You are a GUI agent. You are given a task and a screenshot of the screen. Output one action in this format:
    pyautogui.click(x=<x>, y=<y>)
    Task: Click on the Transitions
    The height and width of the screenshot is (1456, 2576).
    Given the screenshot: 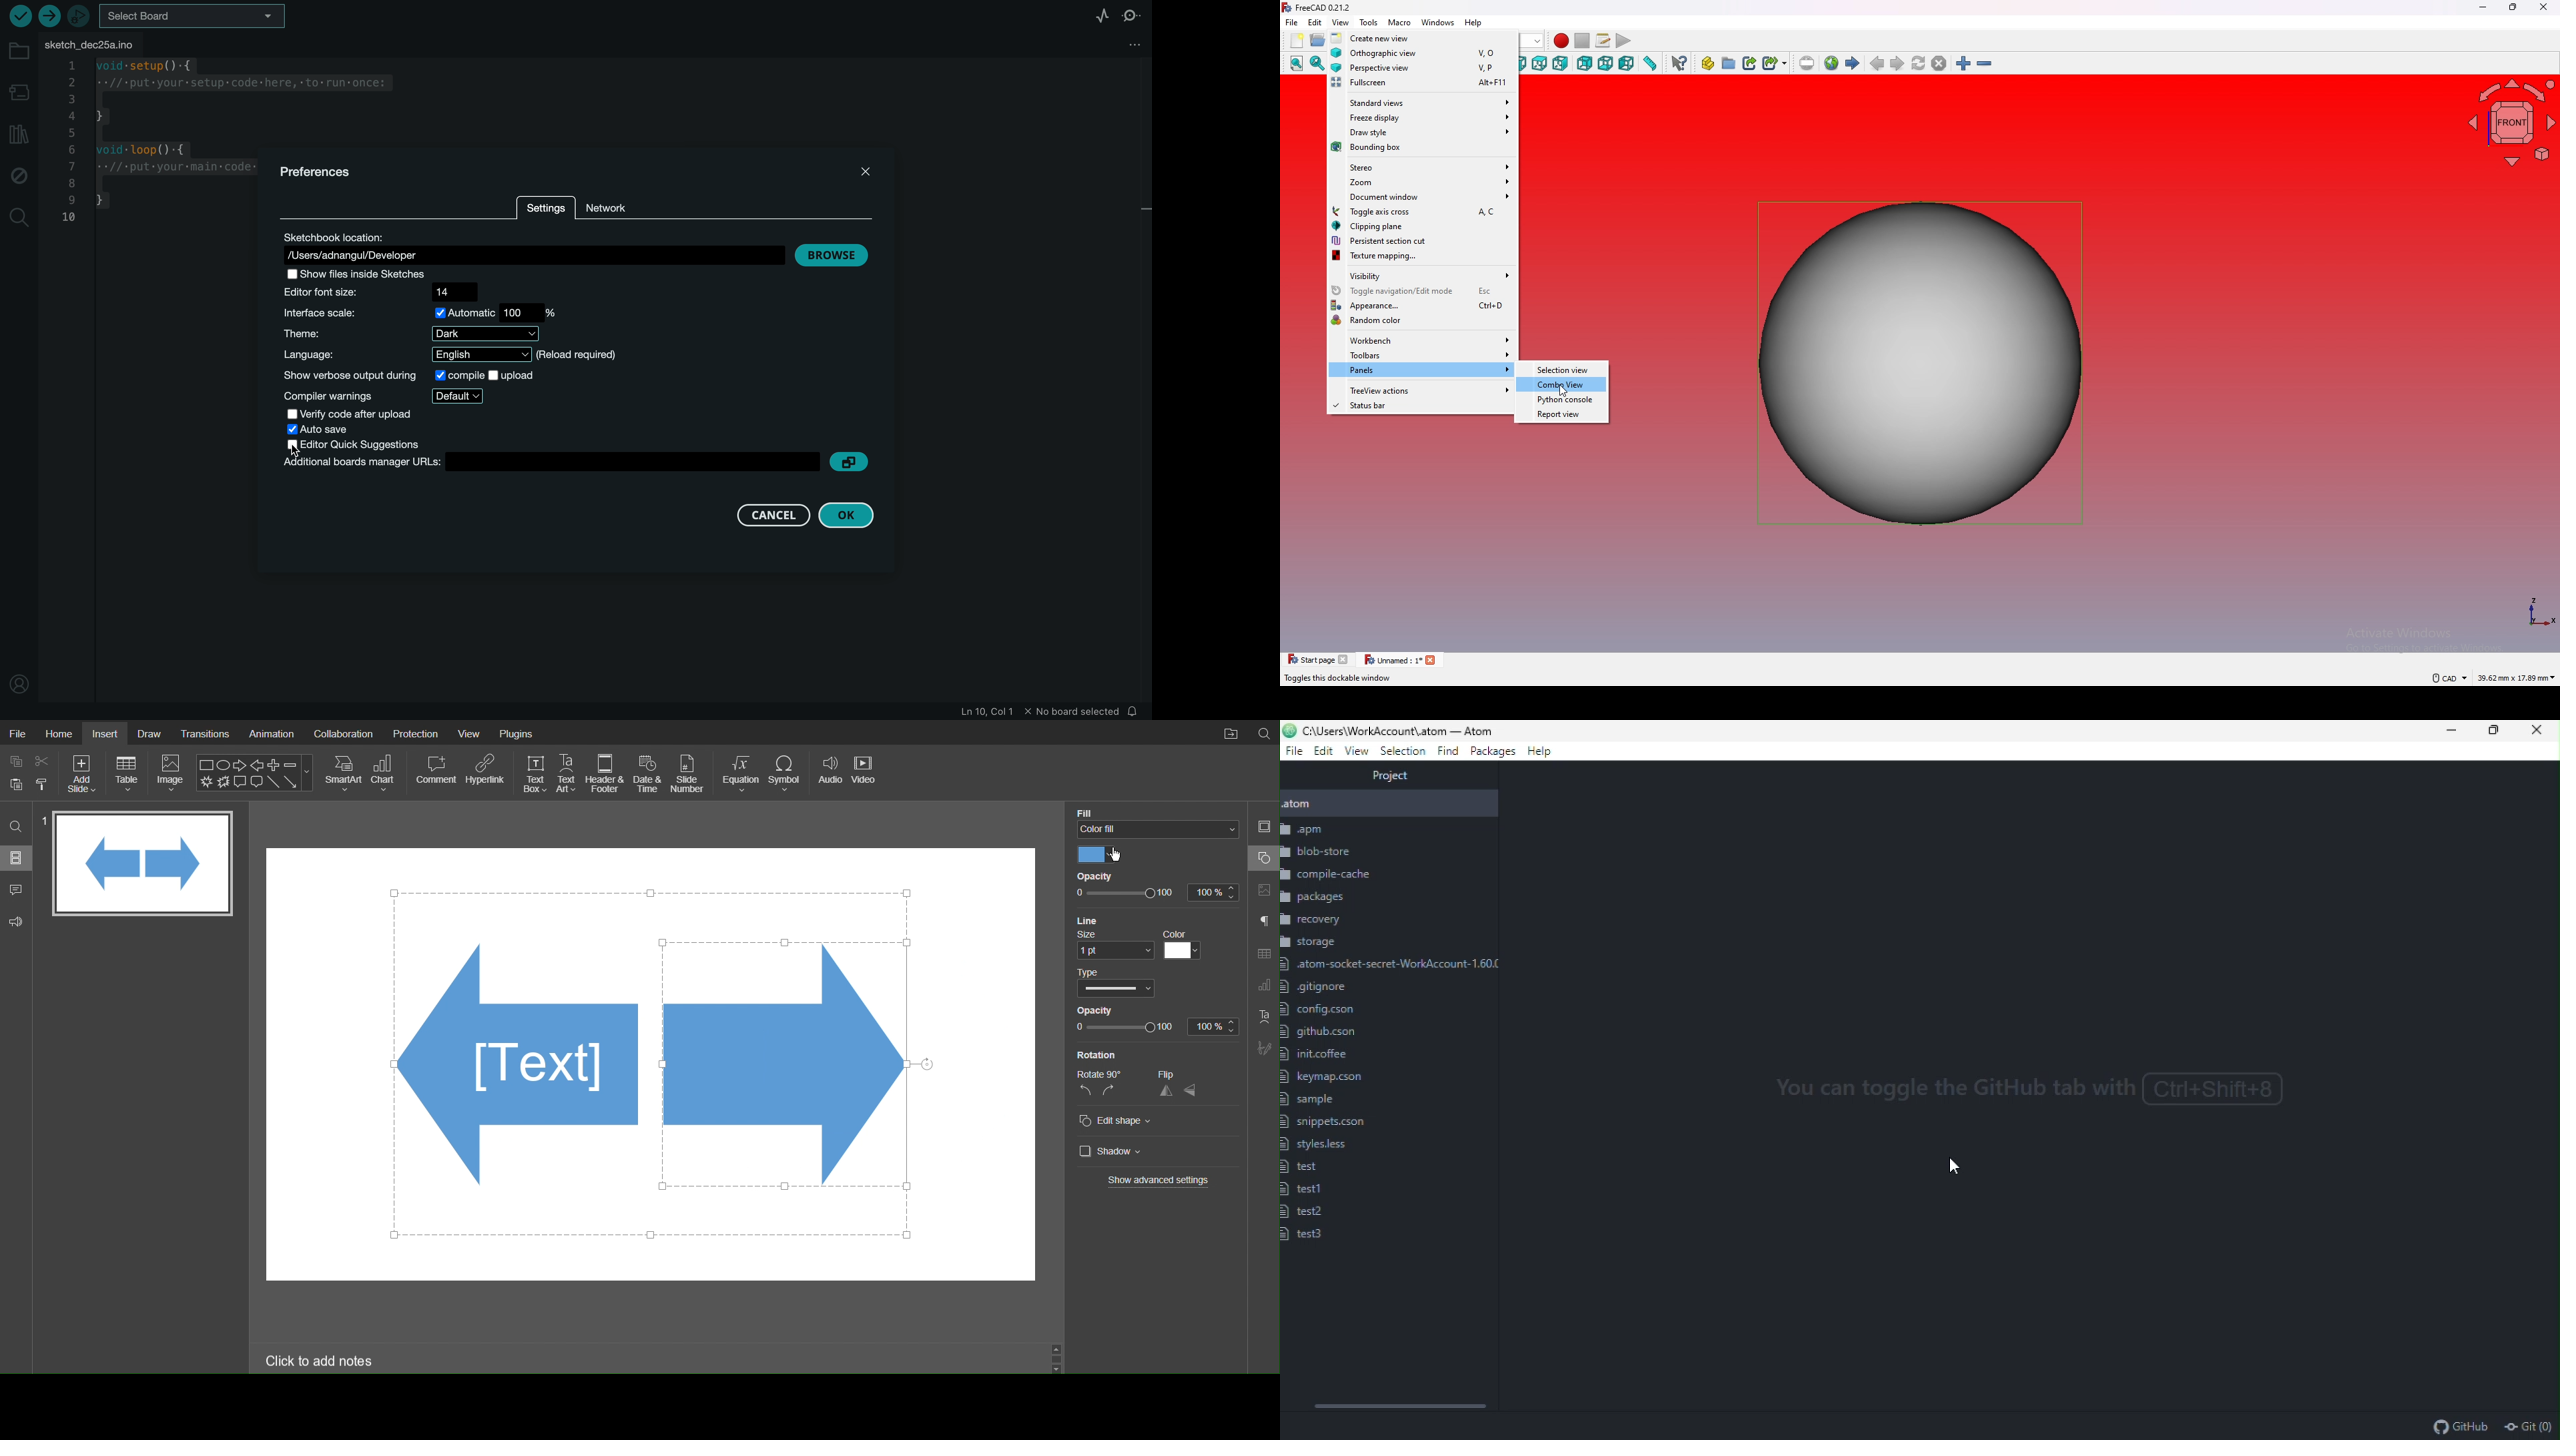 What is the action you would take?
    pyautogui.click(x=205, y=733)
    